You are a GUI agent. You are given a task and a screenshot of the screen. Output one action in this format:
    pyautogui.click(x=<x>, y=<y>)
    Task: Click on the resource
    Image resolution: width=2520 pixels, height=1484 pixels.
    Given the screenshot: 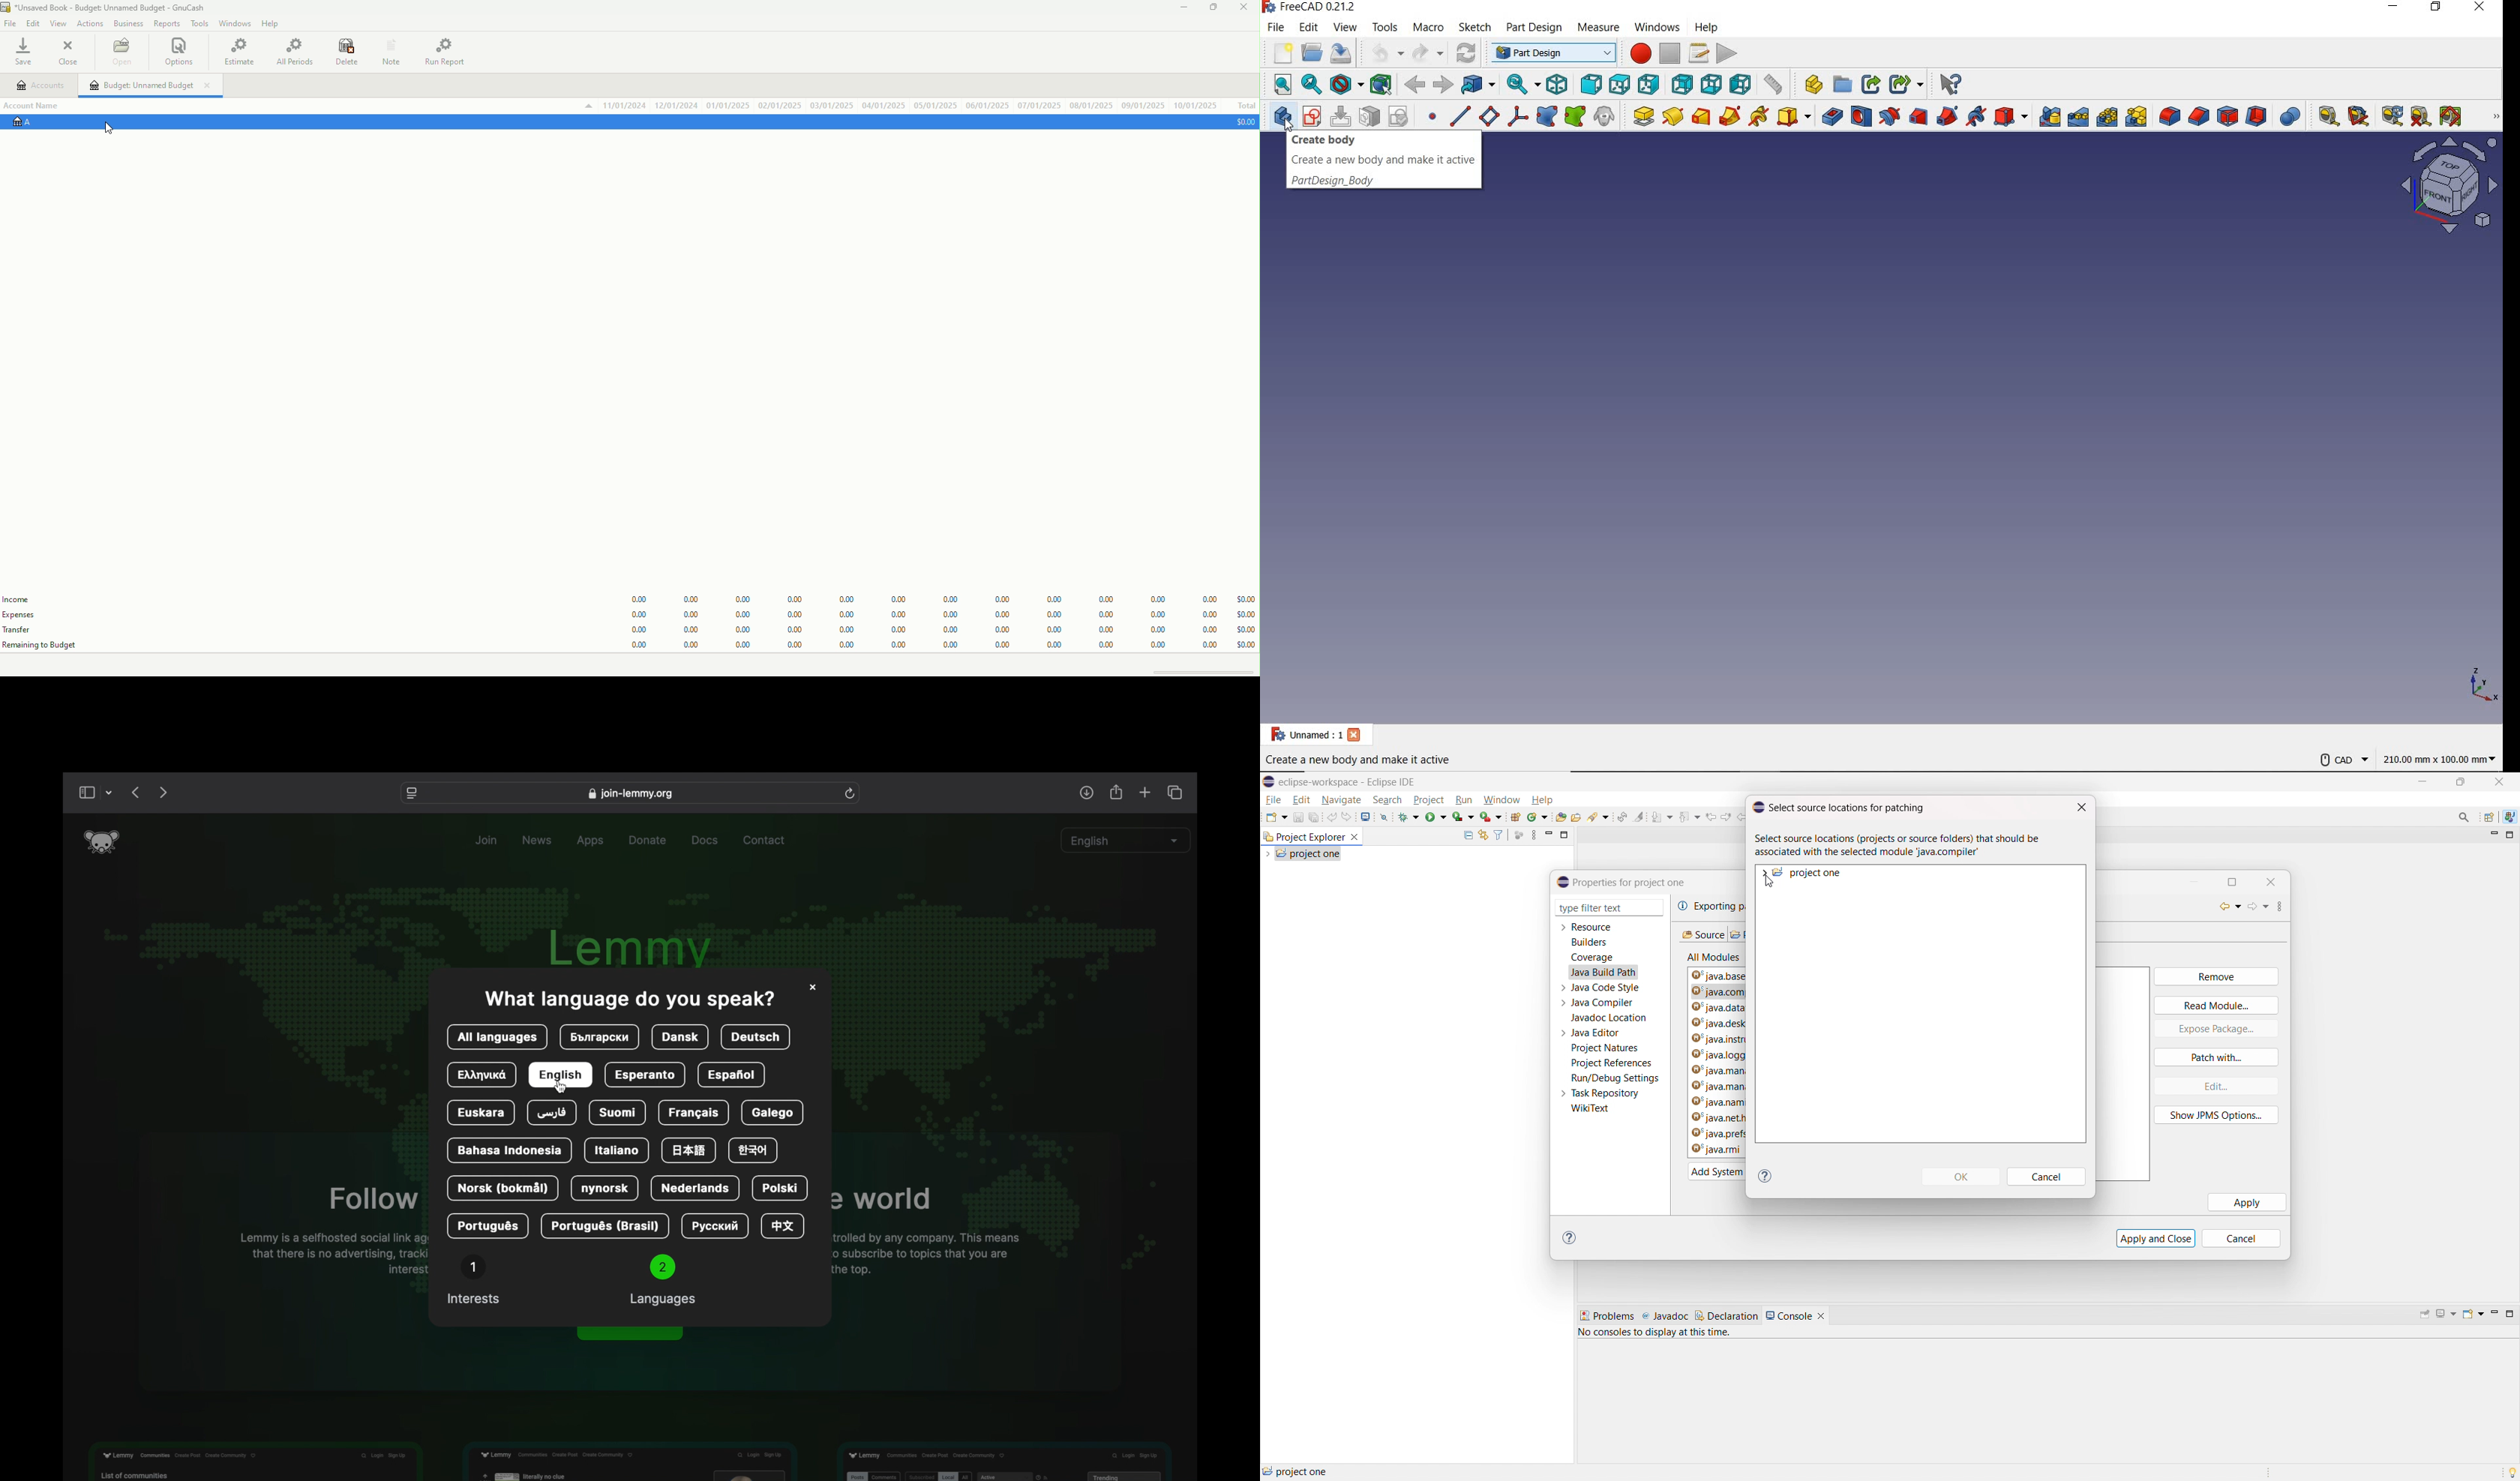 What is the action you would take?
    pyautogui.click(x=1592, y=927)
    